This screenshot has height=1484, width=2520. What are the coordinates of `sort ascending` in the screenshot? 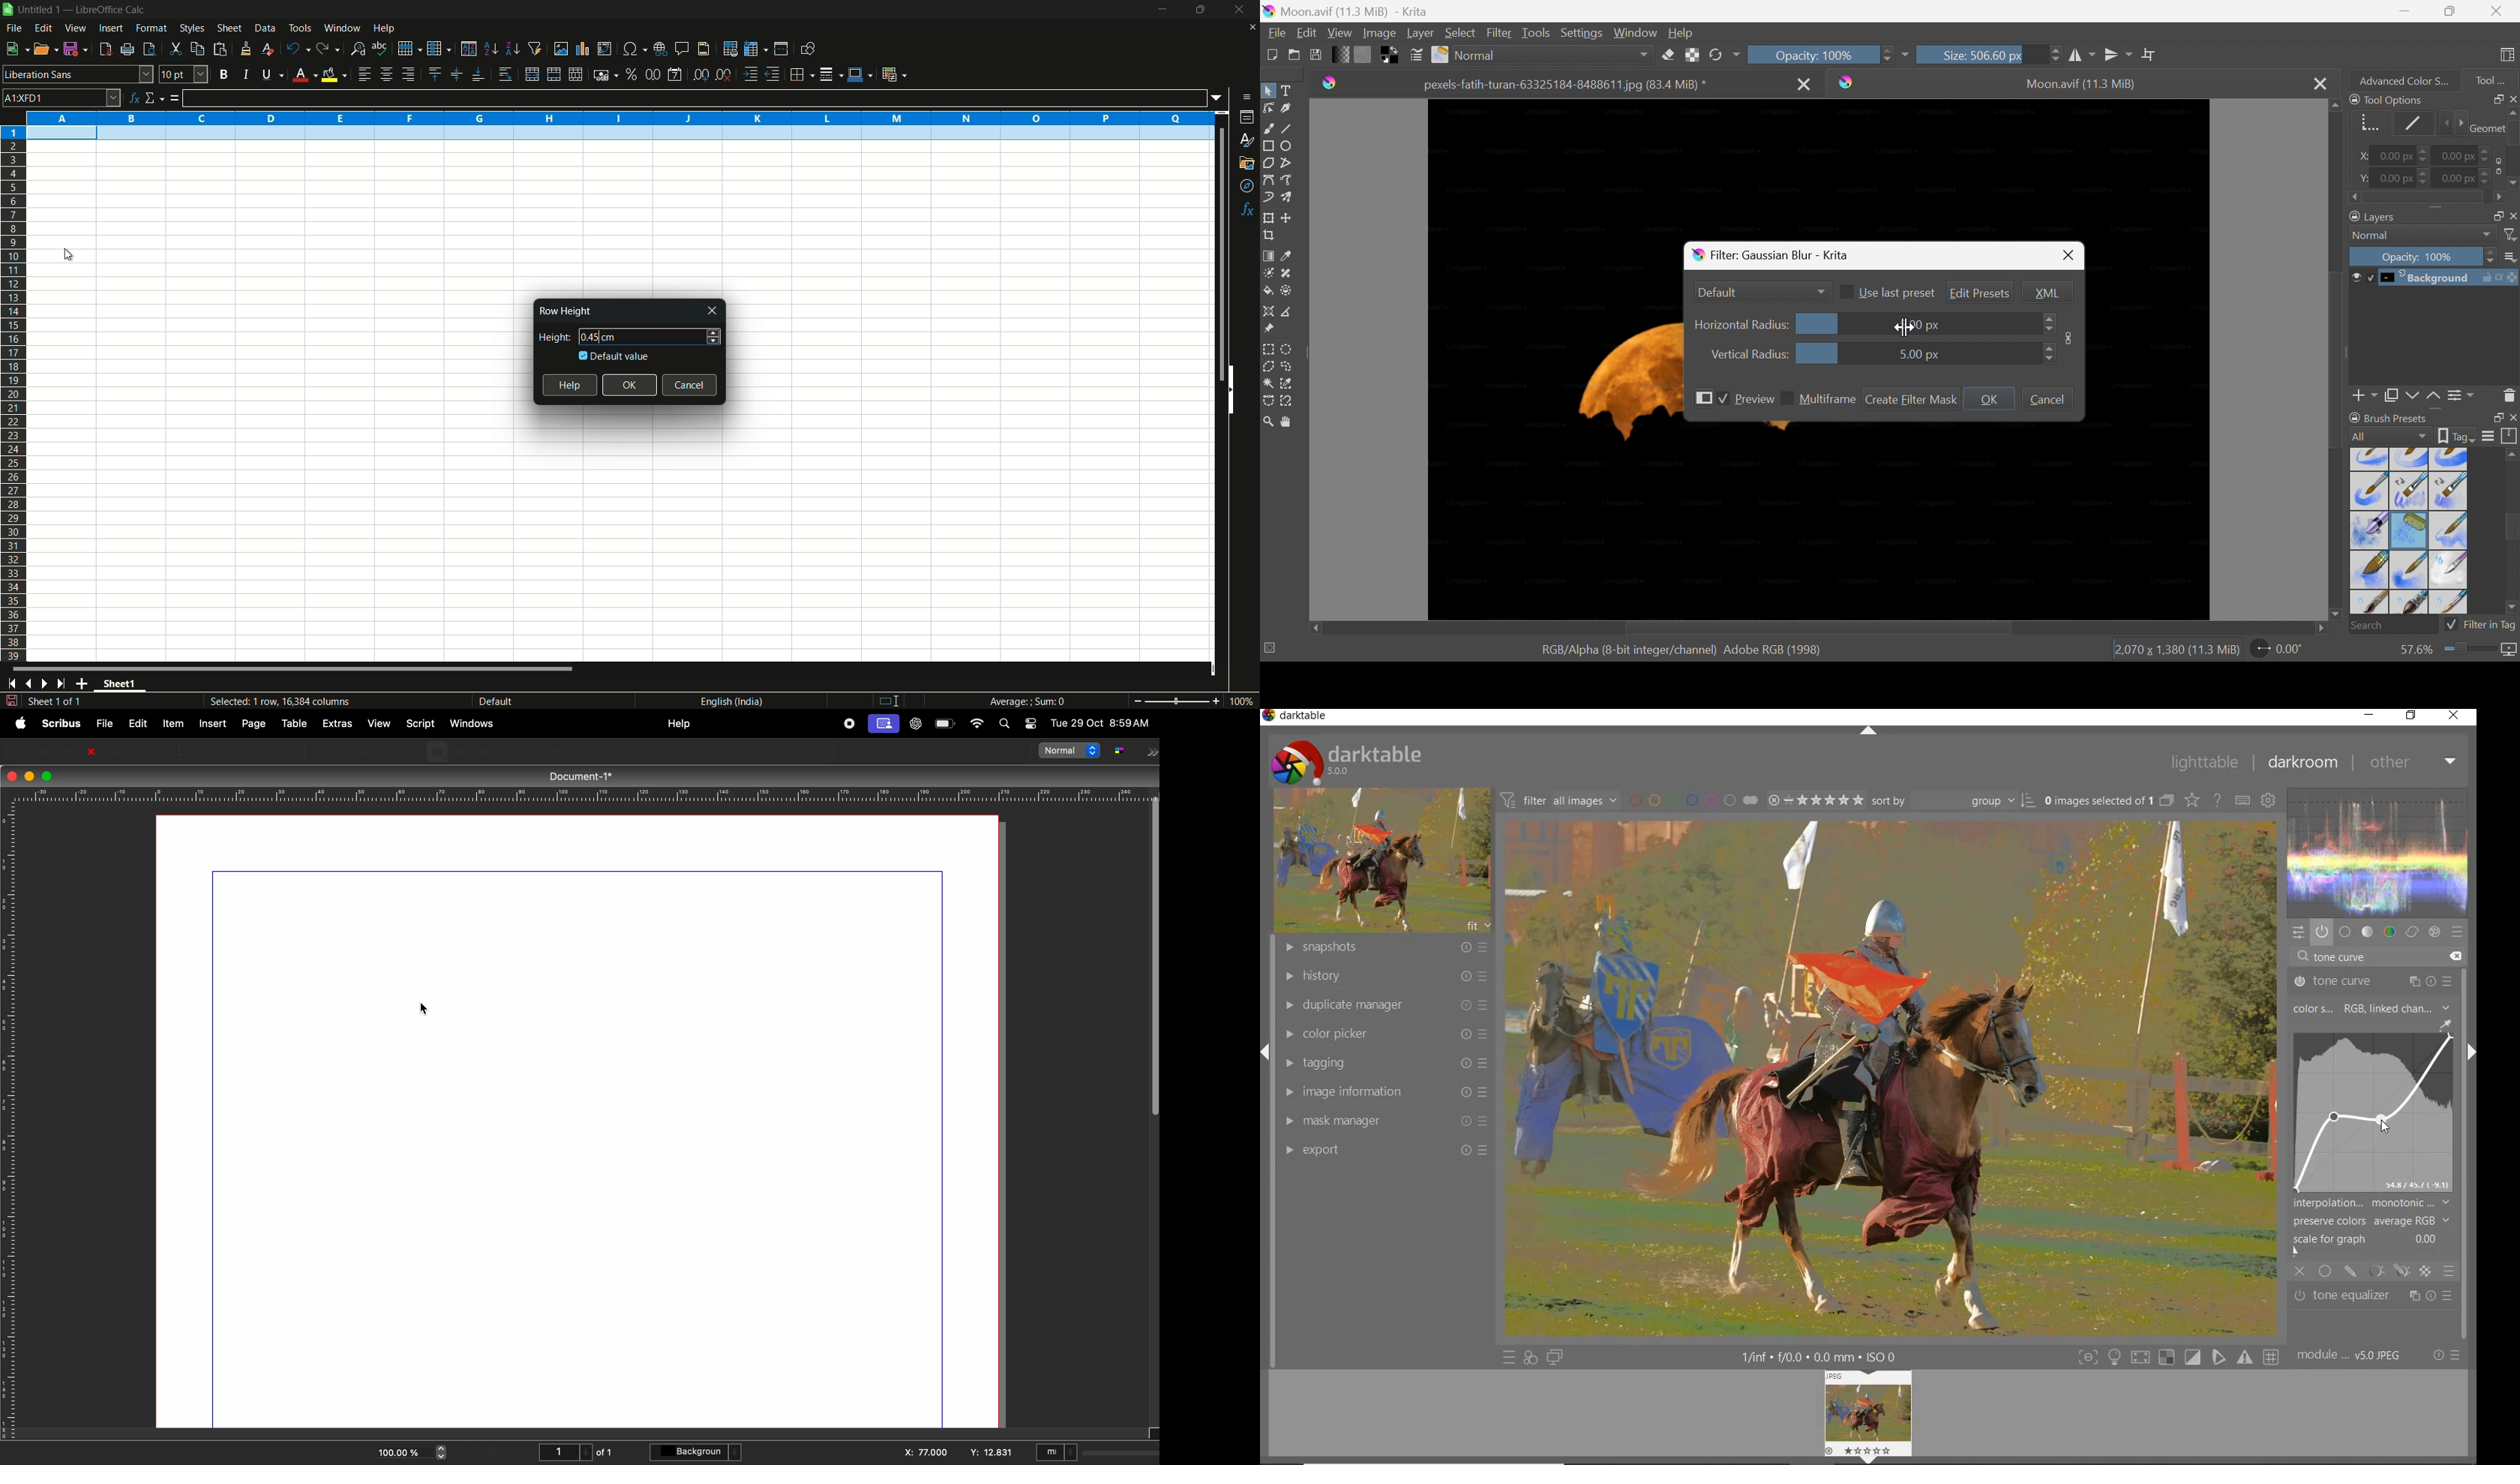 It's located at (490, 49).